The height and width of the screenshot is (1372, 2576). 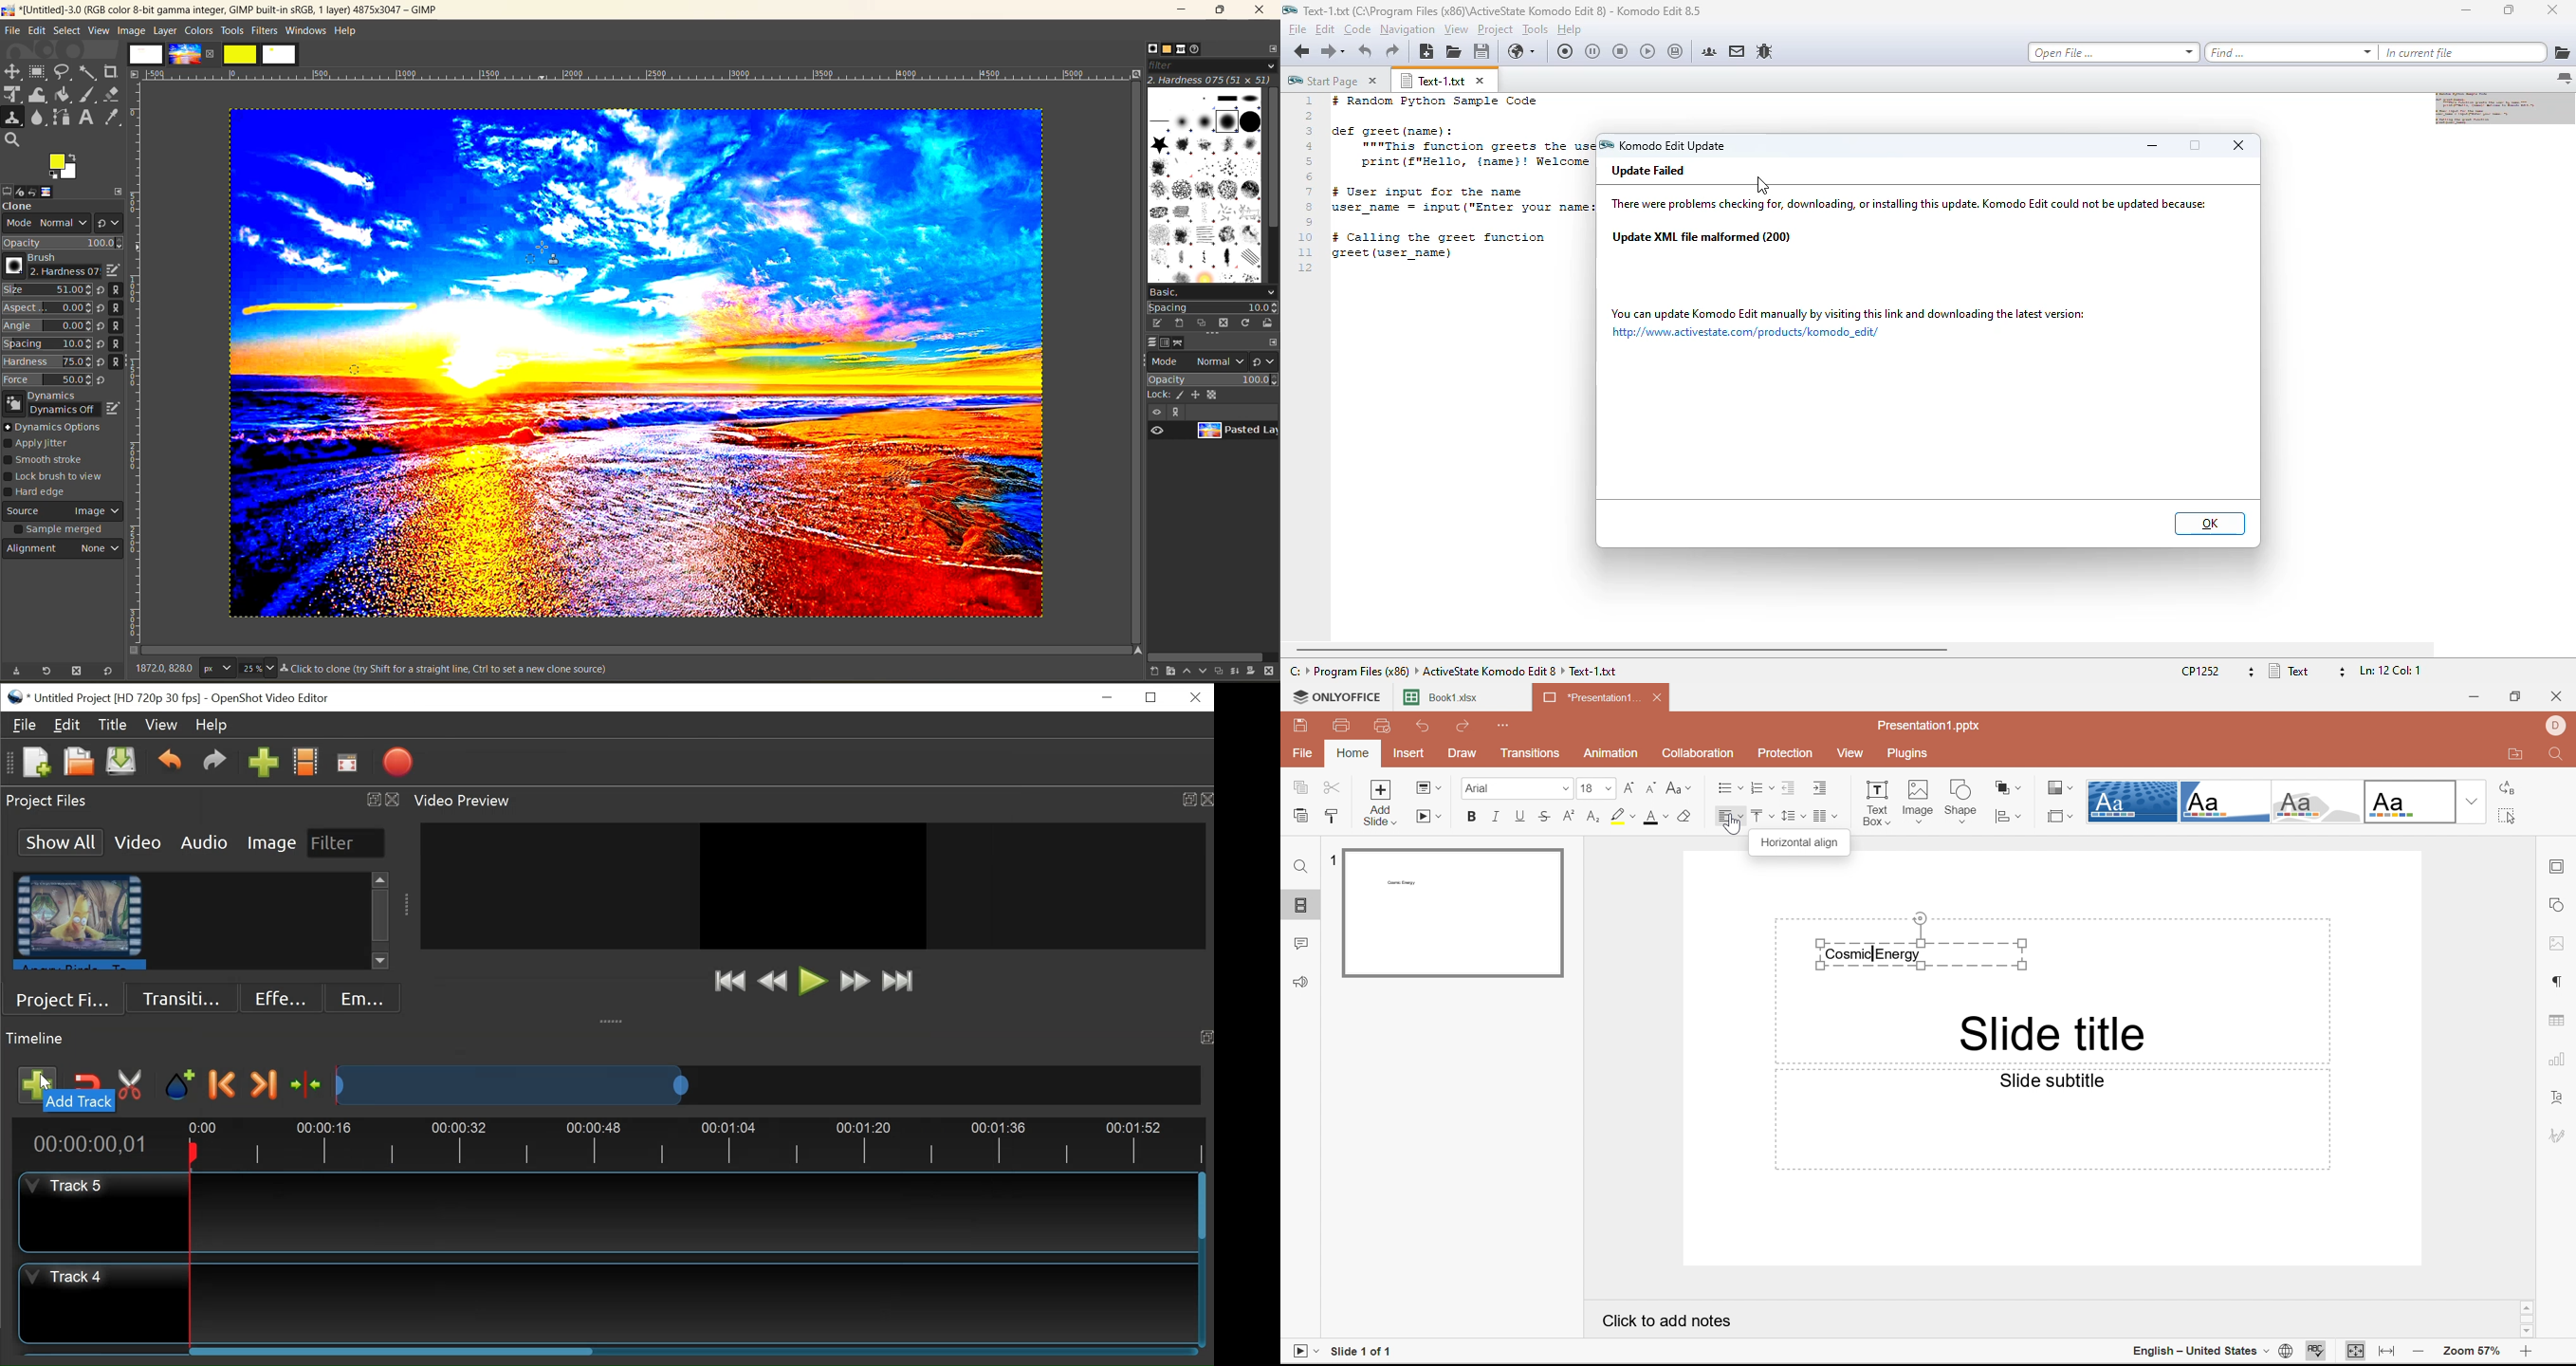 What do you see at coordinates (729, 980) in the screenshot?
I see `Jump to Start` at bounding box center [729, 980].